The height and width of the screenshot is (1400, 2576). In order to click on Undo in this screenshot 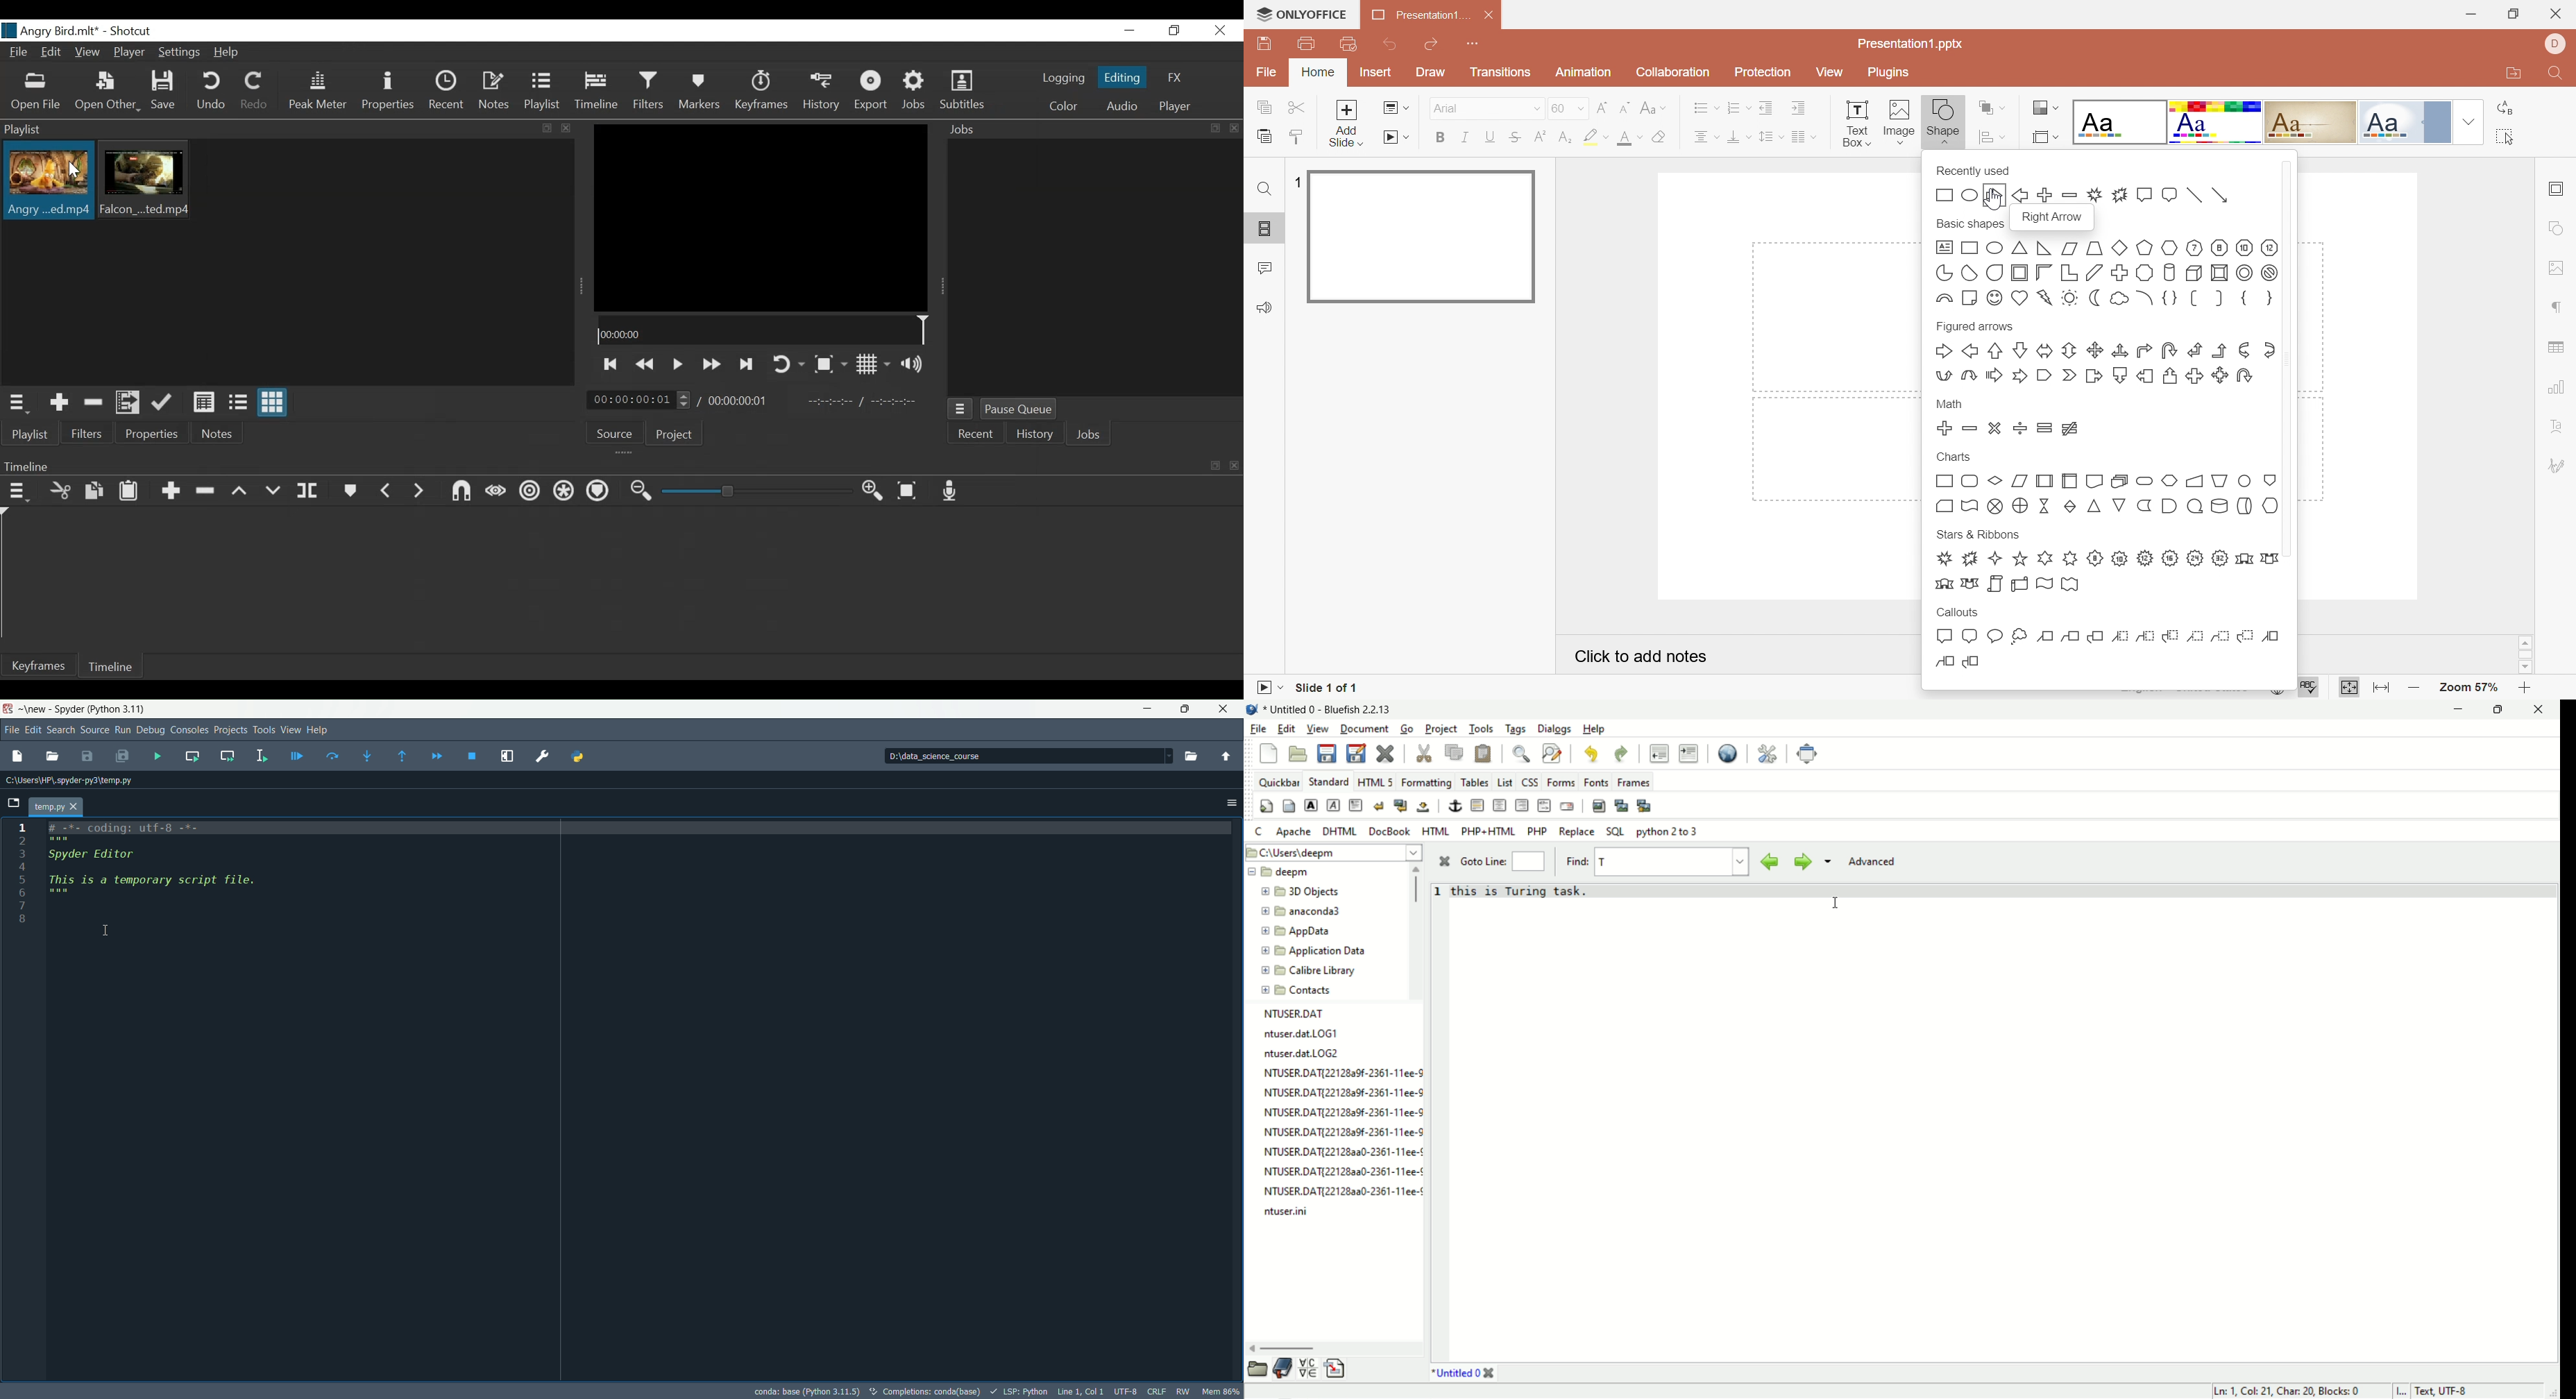, I will do `click(1392, 46)`.